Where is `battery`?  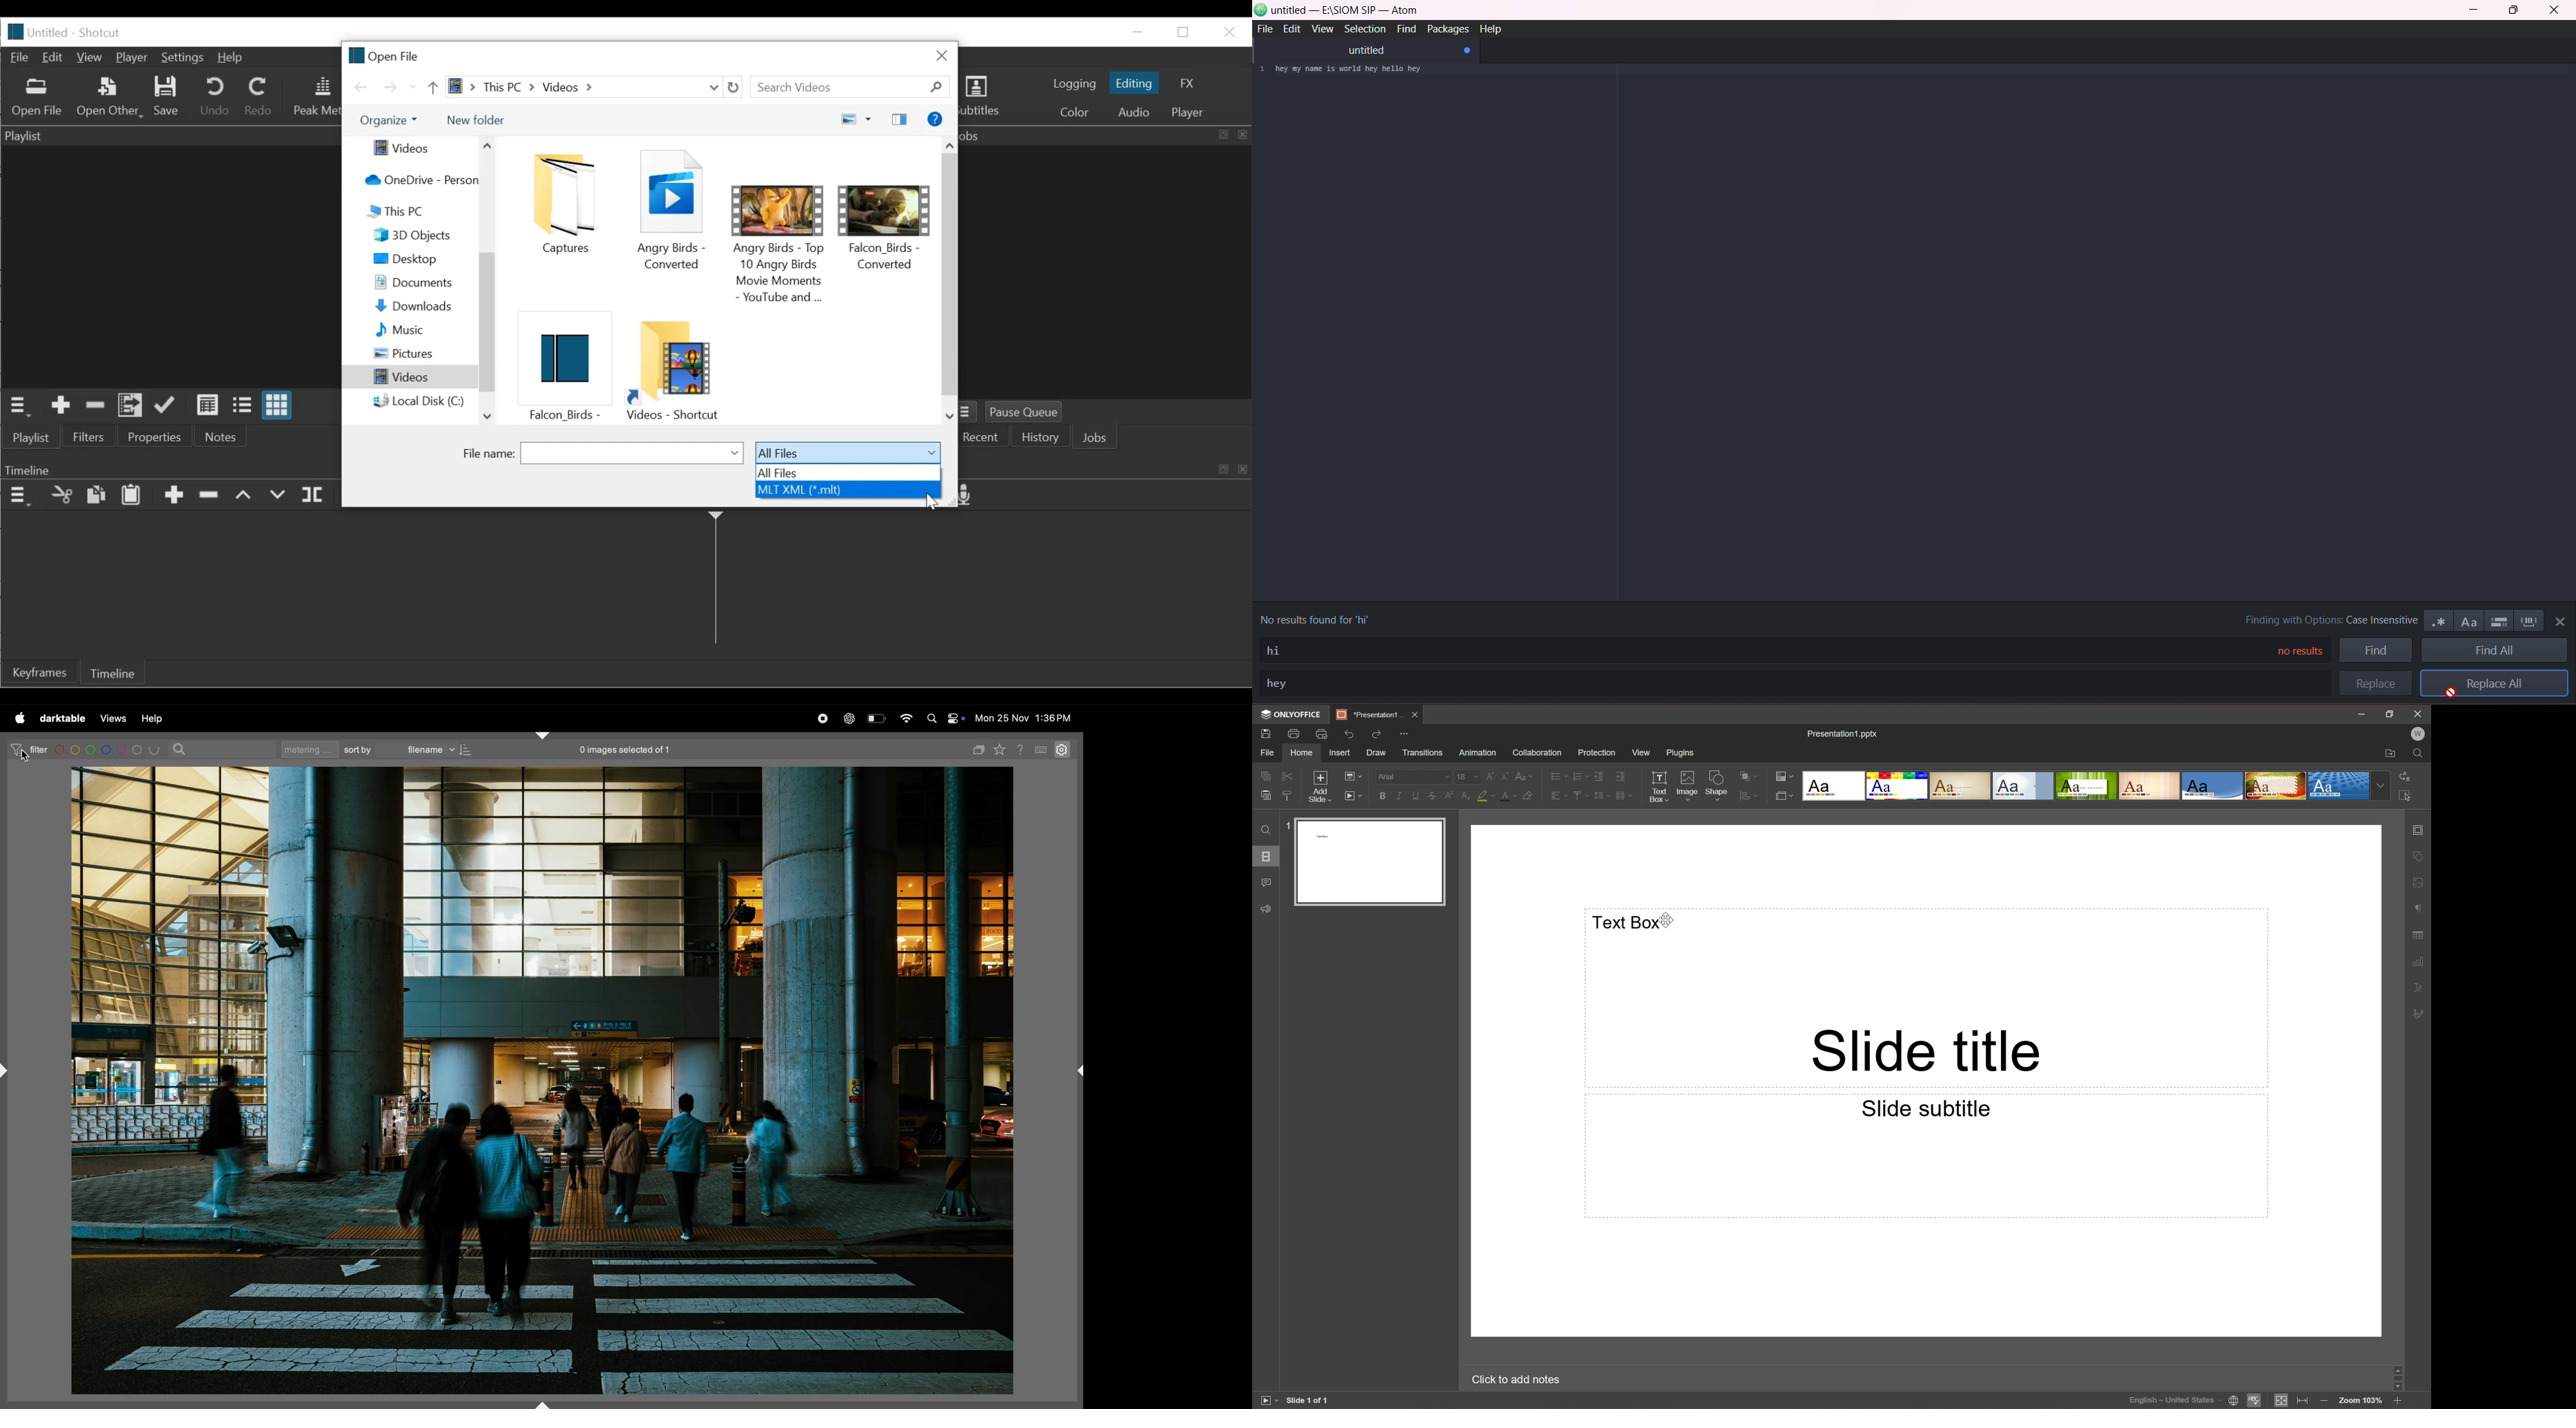
battery is located at coordinates (878, 717).